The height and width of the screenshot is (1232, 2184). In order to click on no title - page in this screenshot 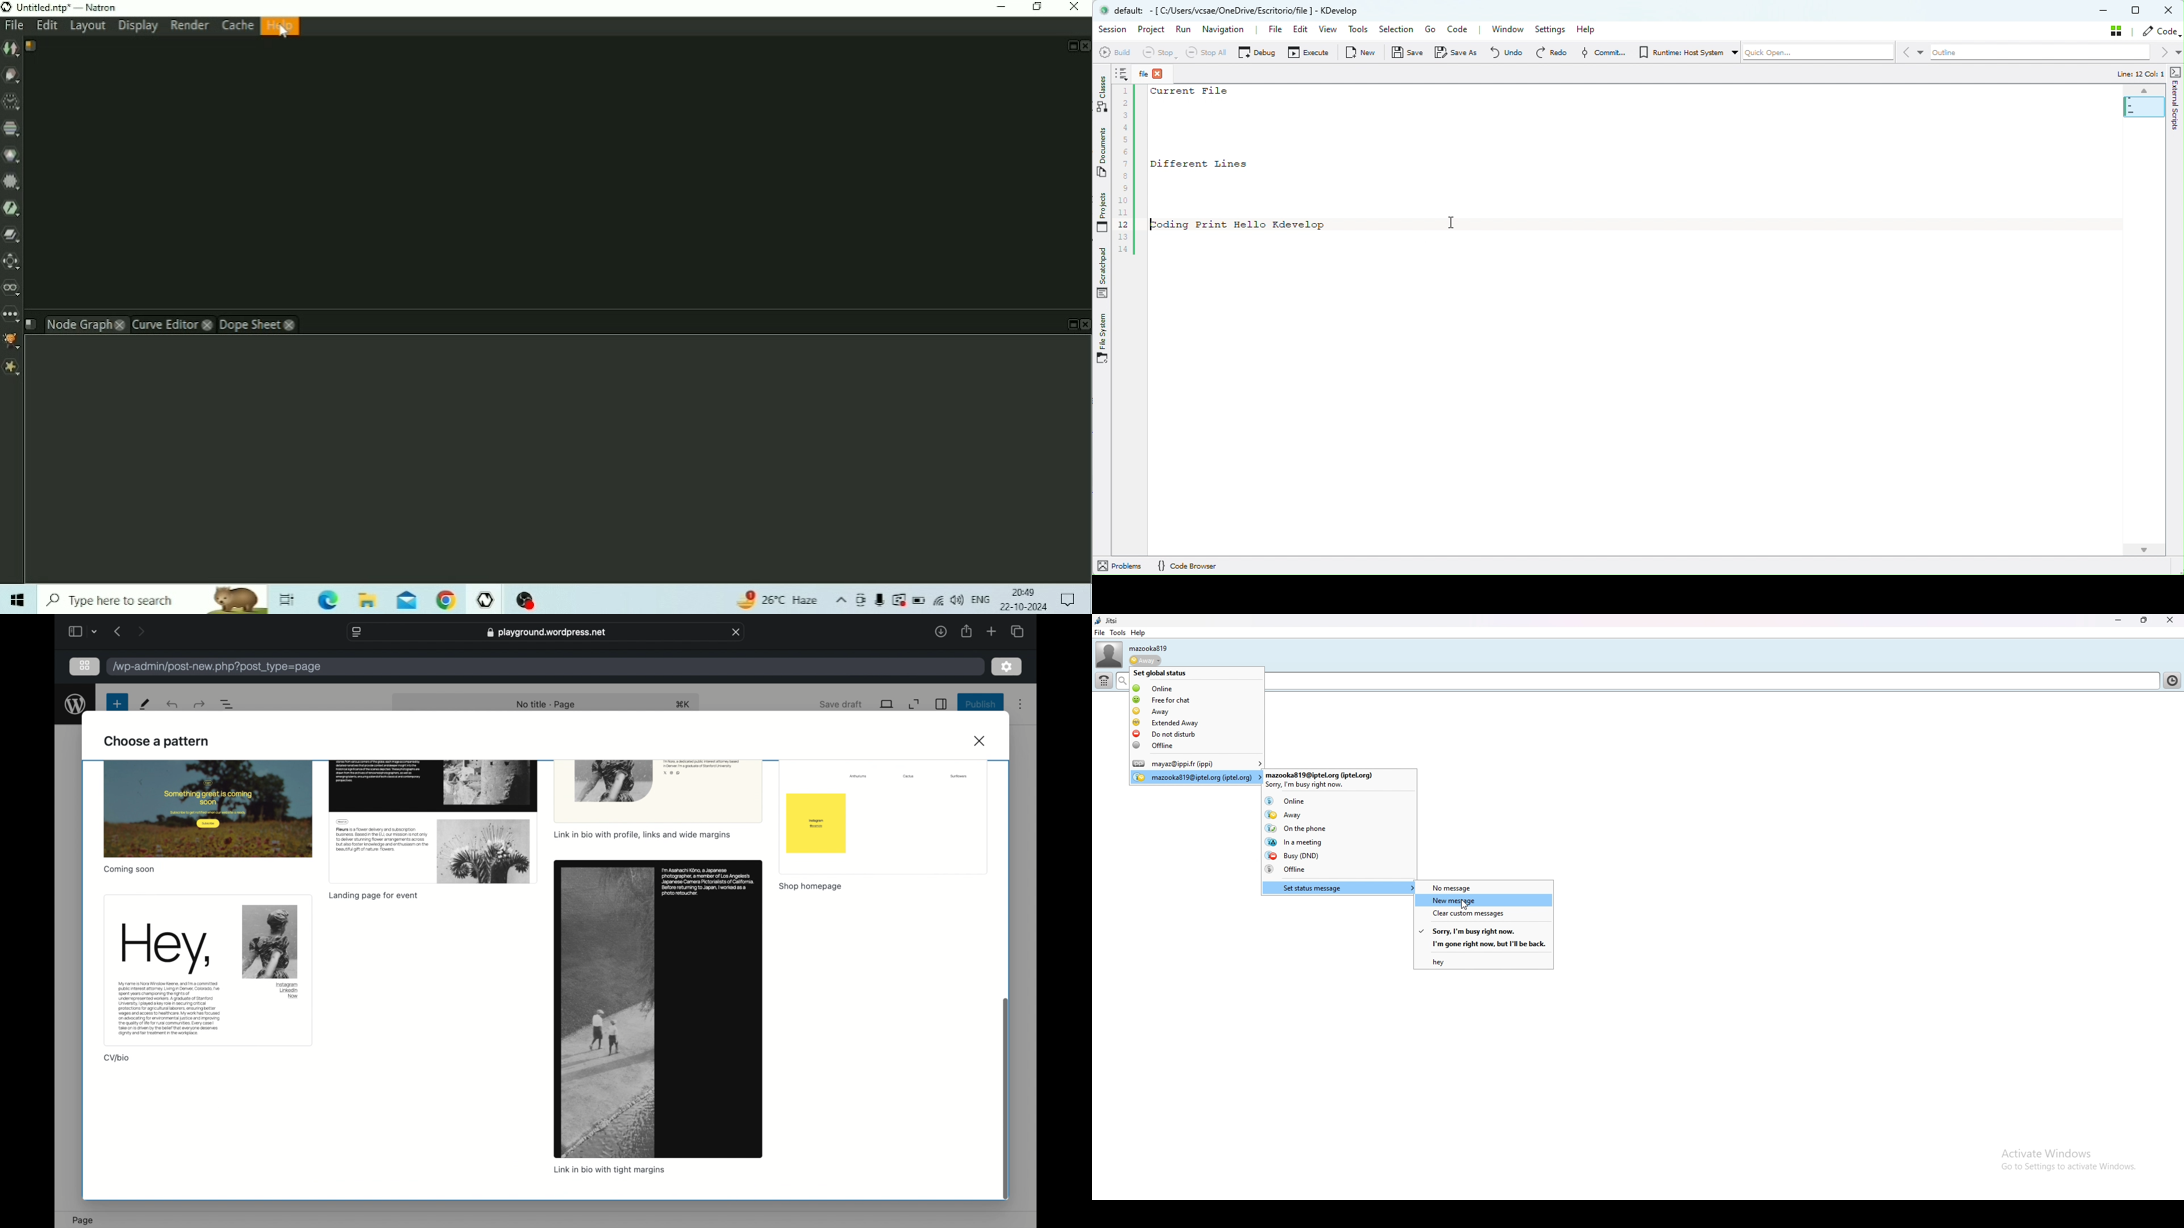, I will do `click(547, 705)`.